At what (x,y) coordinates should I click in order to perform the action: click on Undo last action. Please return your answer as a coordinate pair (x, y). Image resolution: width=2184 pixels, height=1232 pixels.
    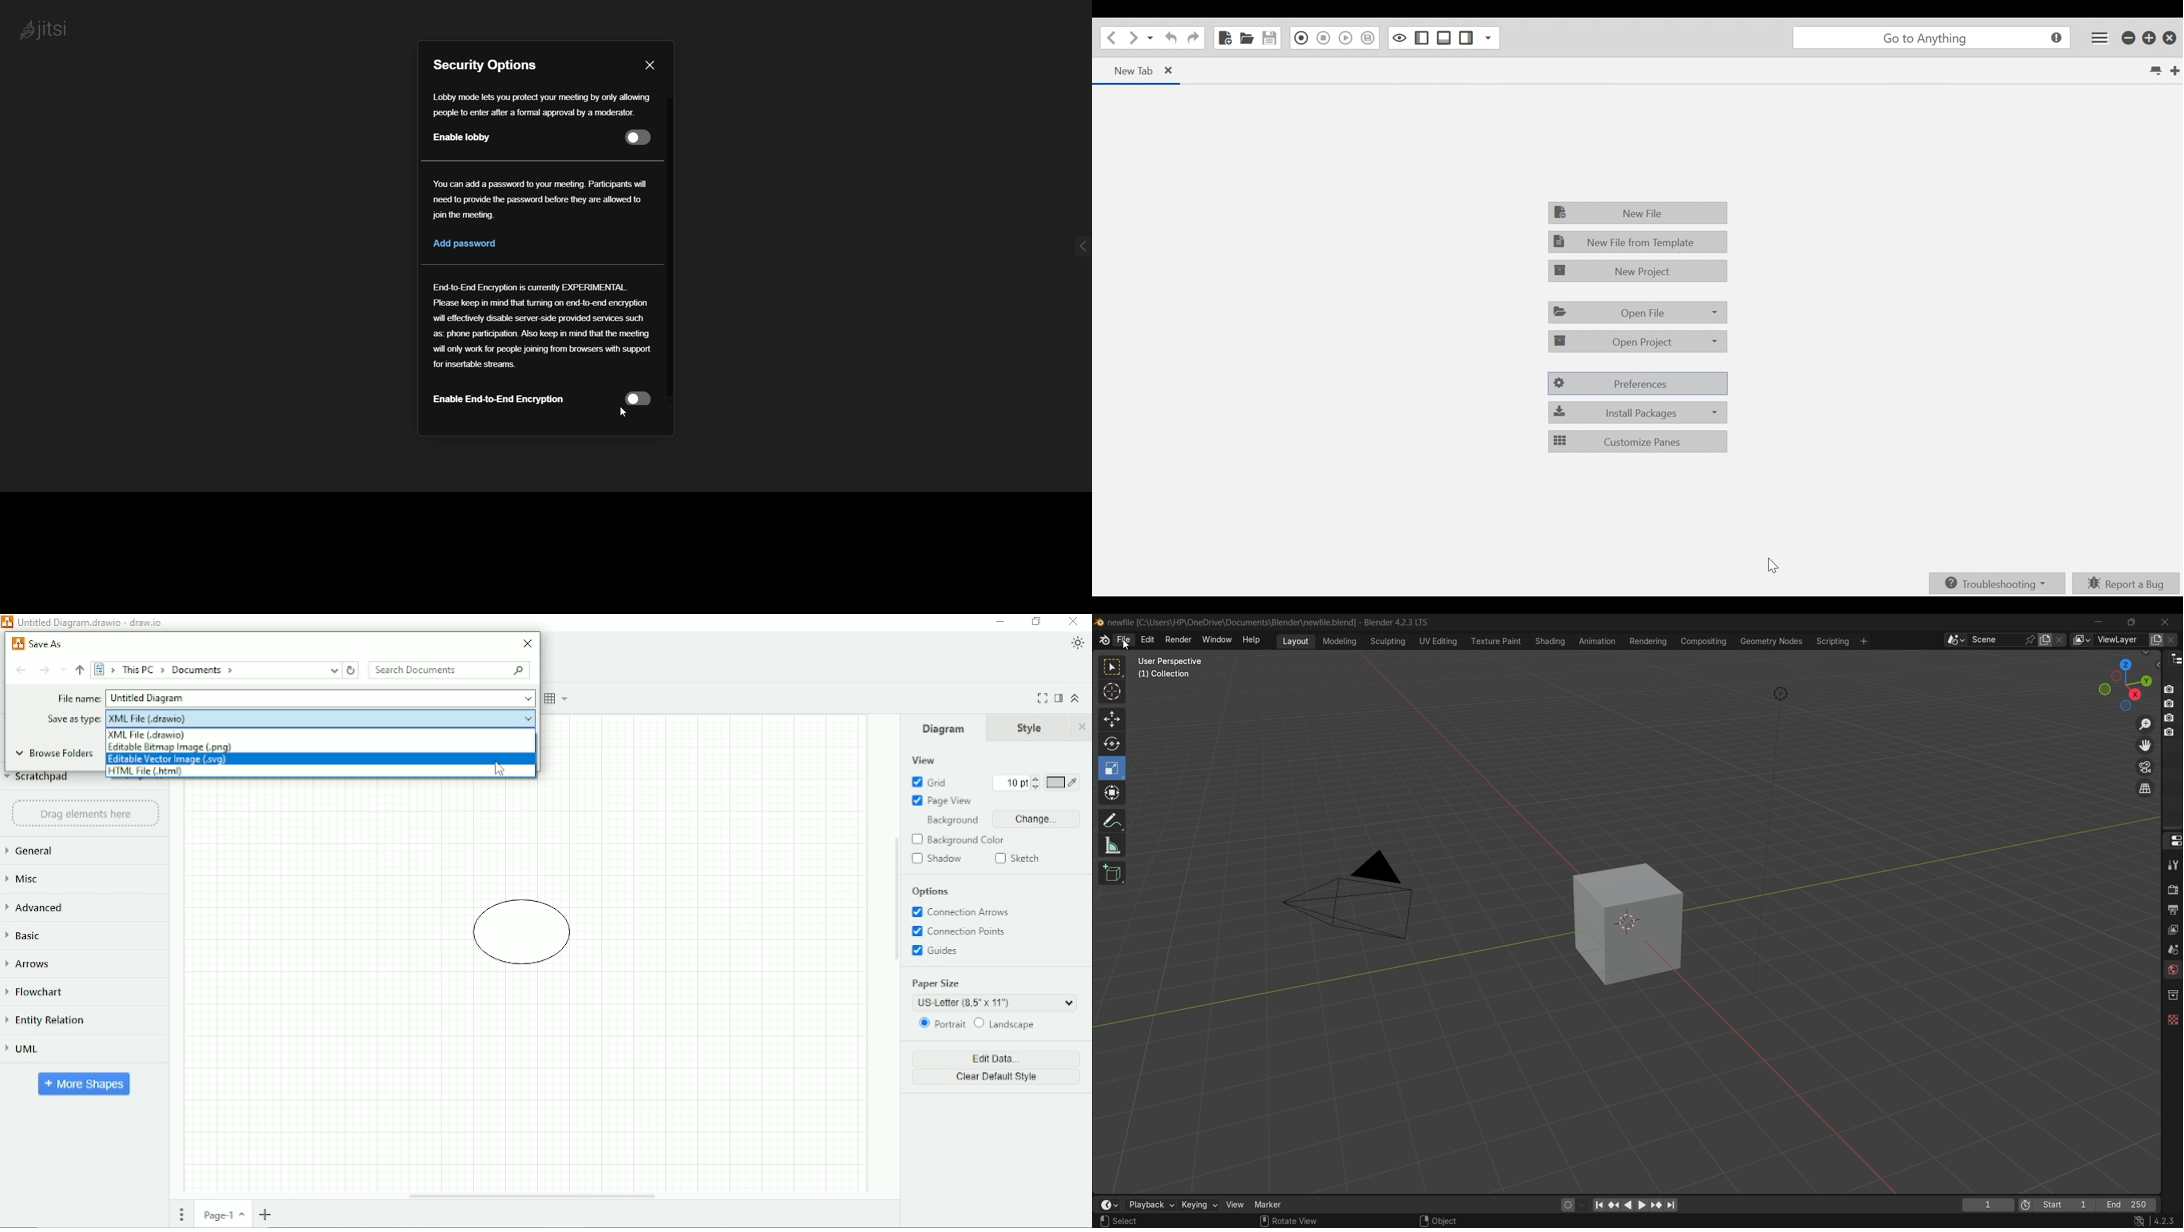
    Looking at the image, I should click on (1169, 39).